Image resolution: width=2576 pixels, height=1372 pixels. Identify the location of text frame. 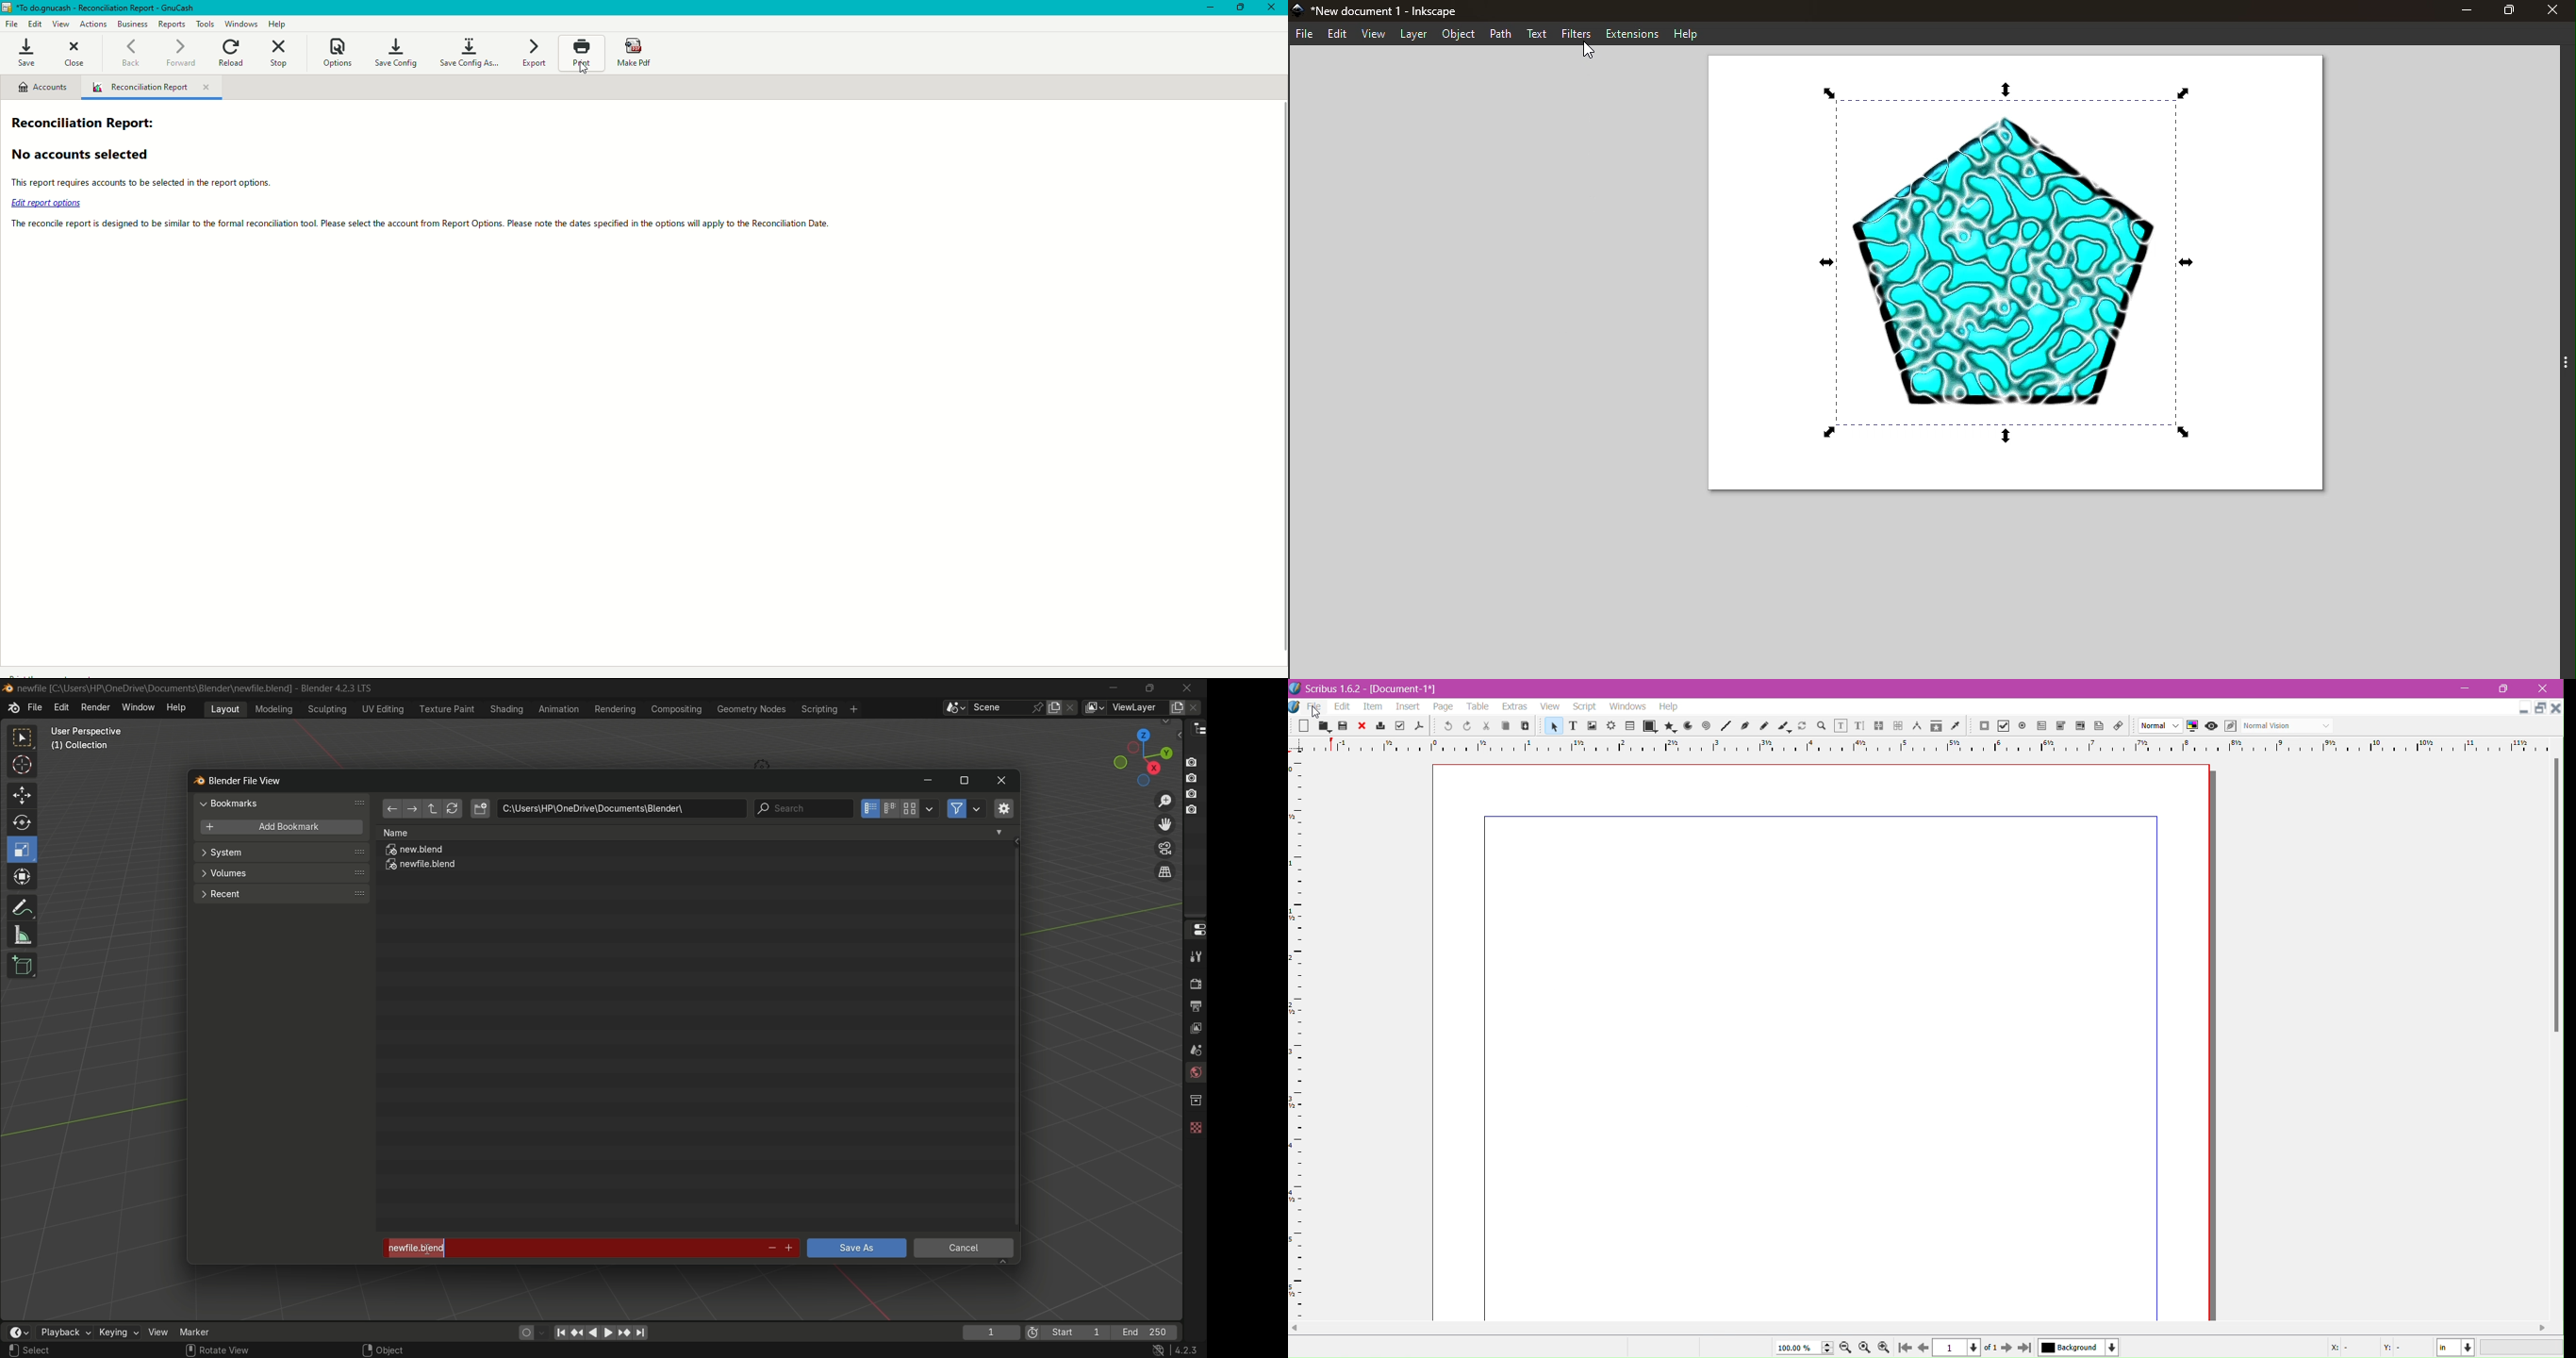
(1572, 728).